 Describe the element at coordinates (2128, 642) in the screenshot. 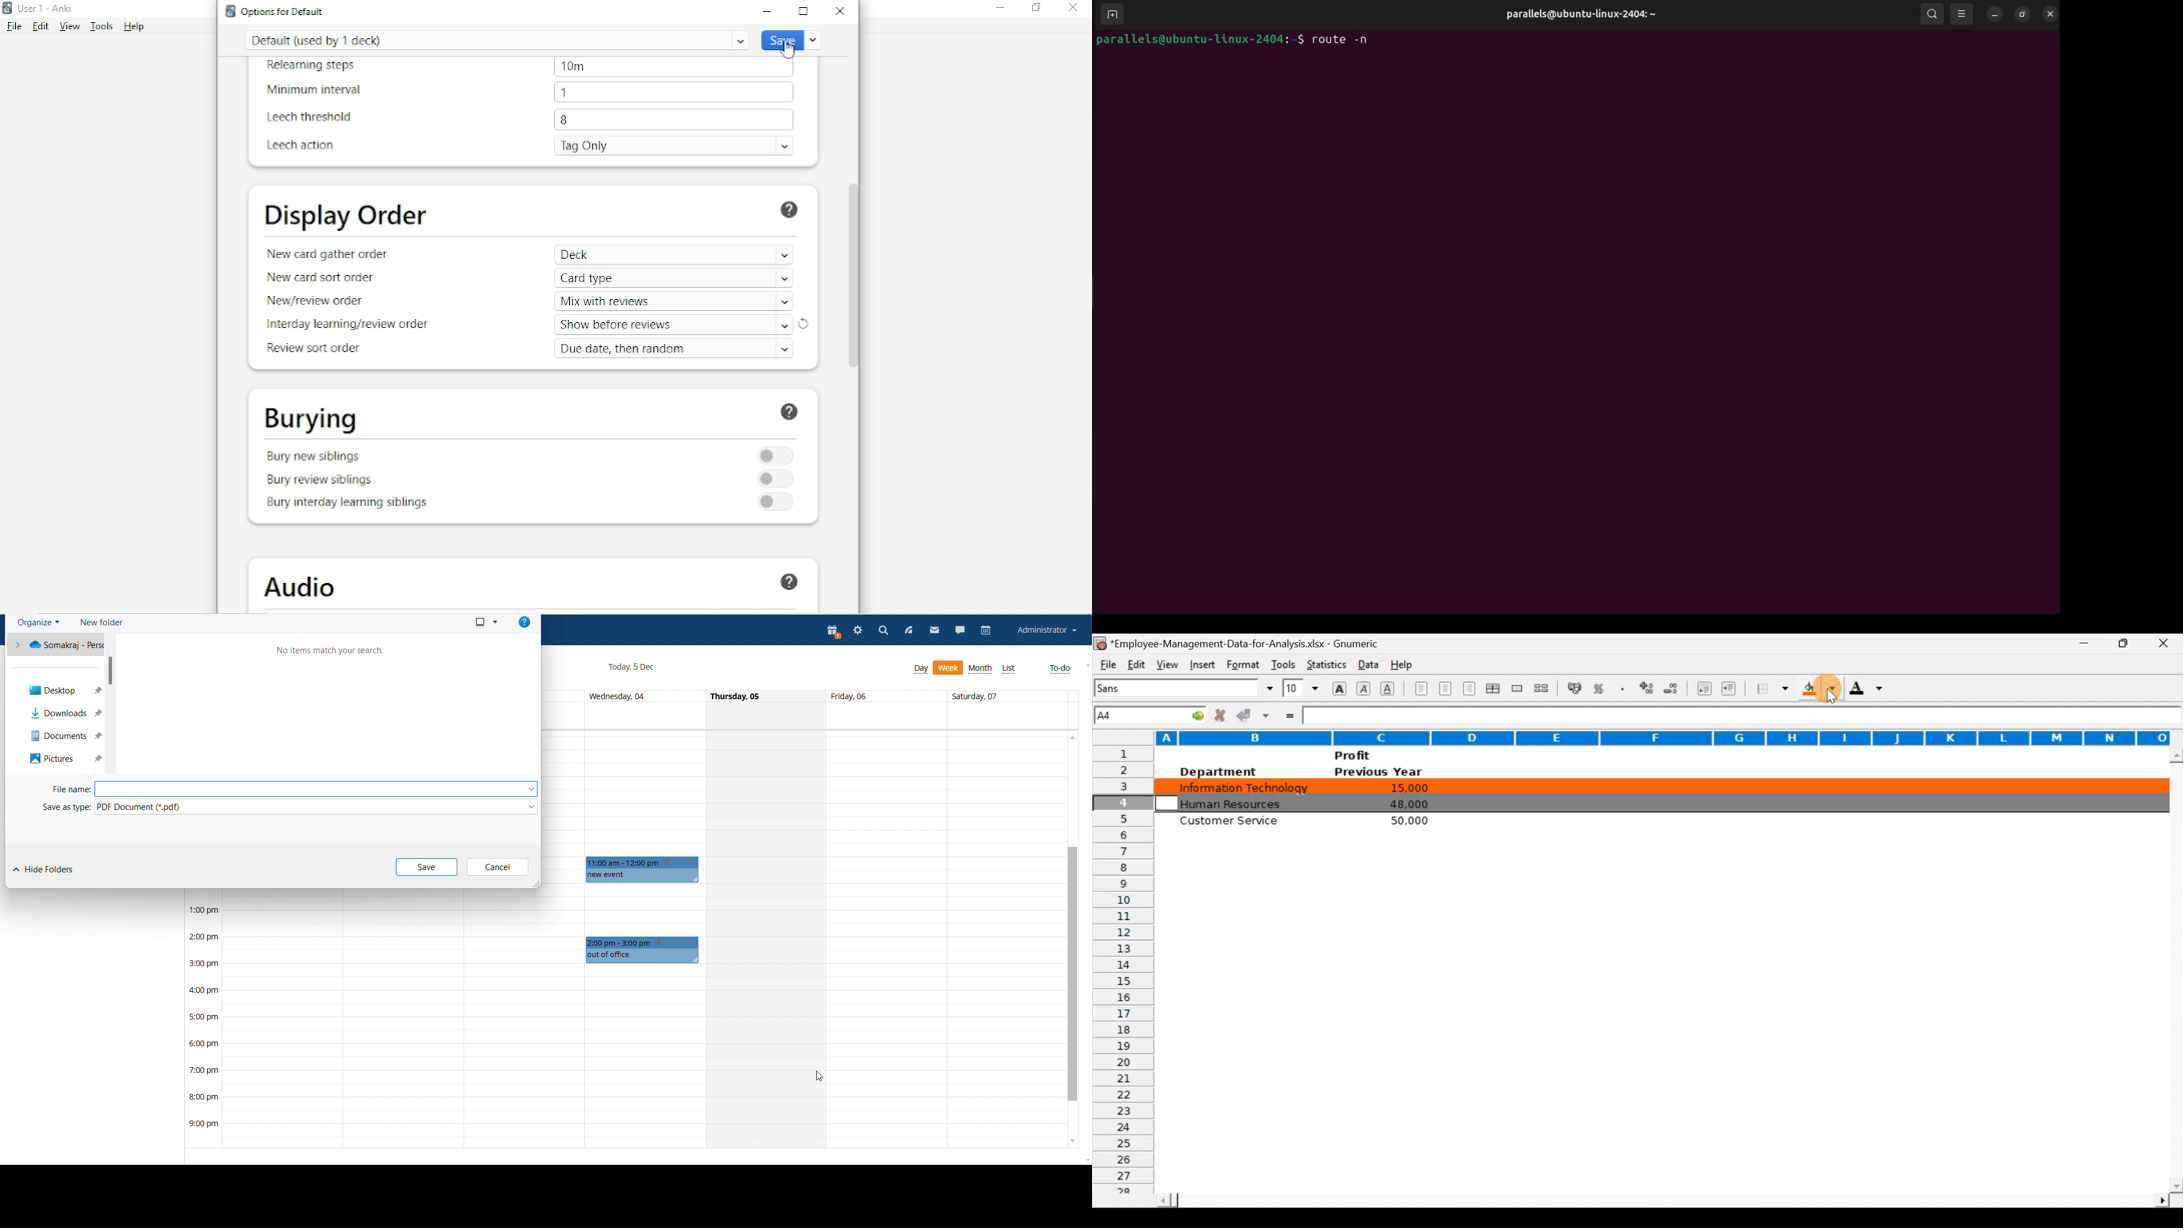

I see `Maximize` at that location.